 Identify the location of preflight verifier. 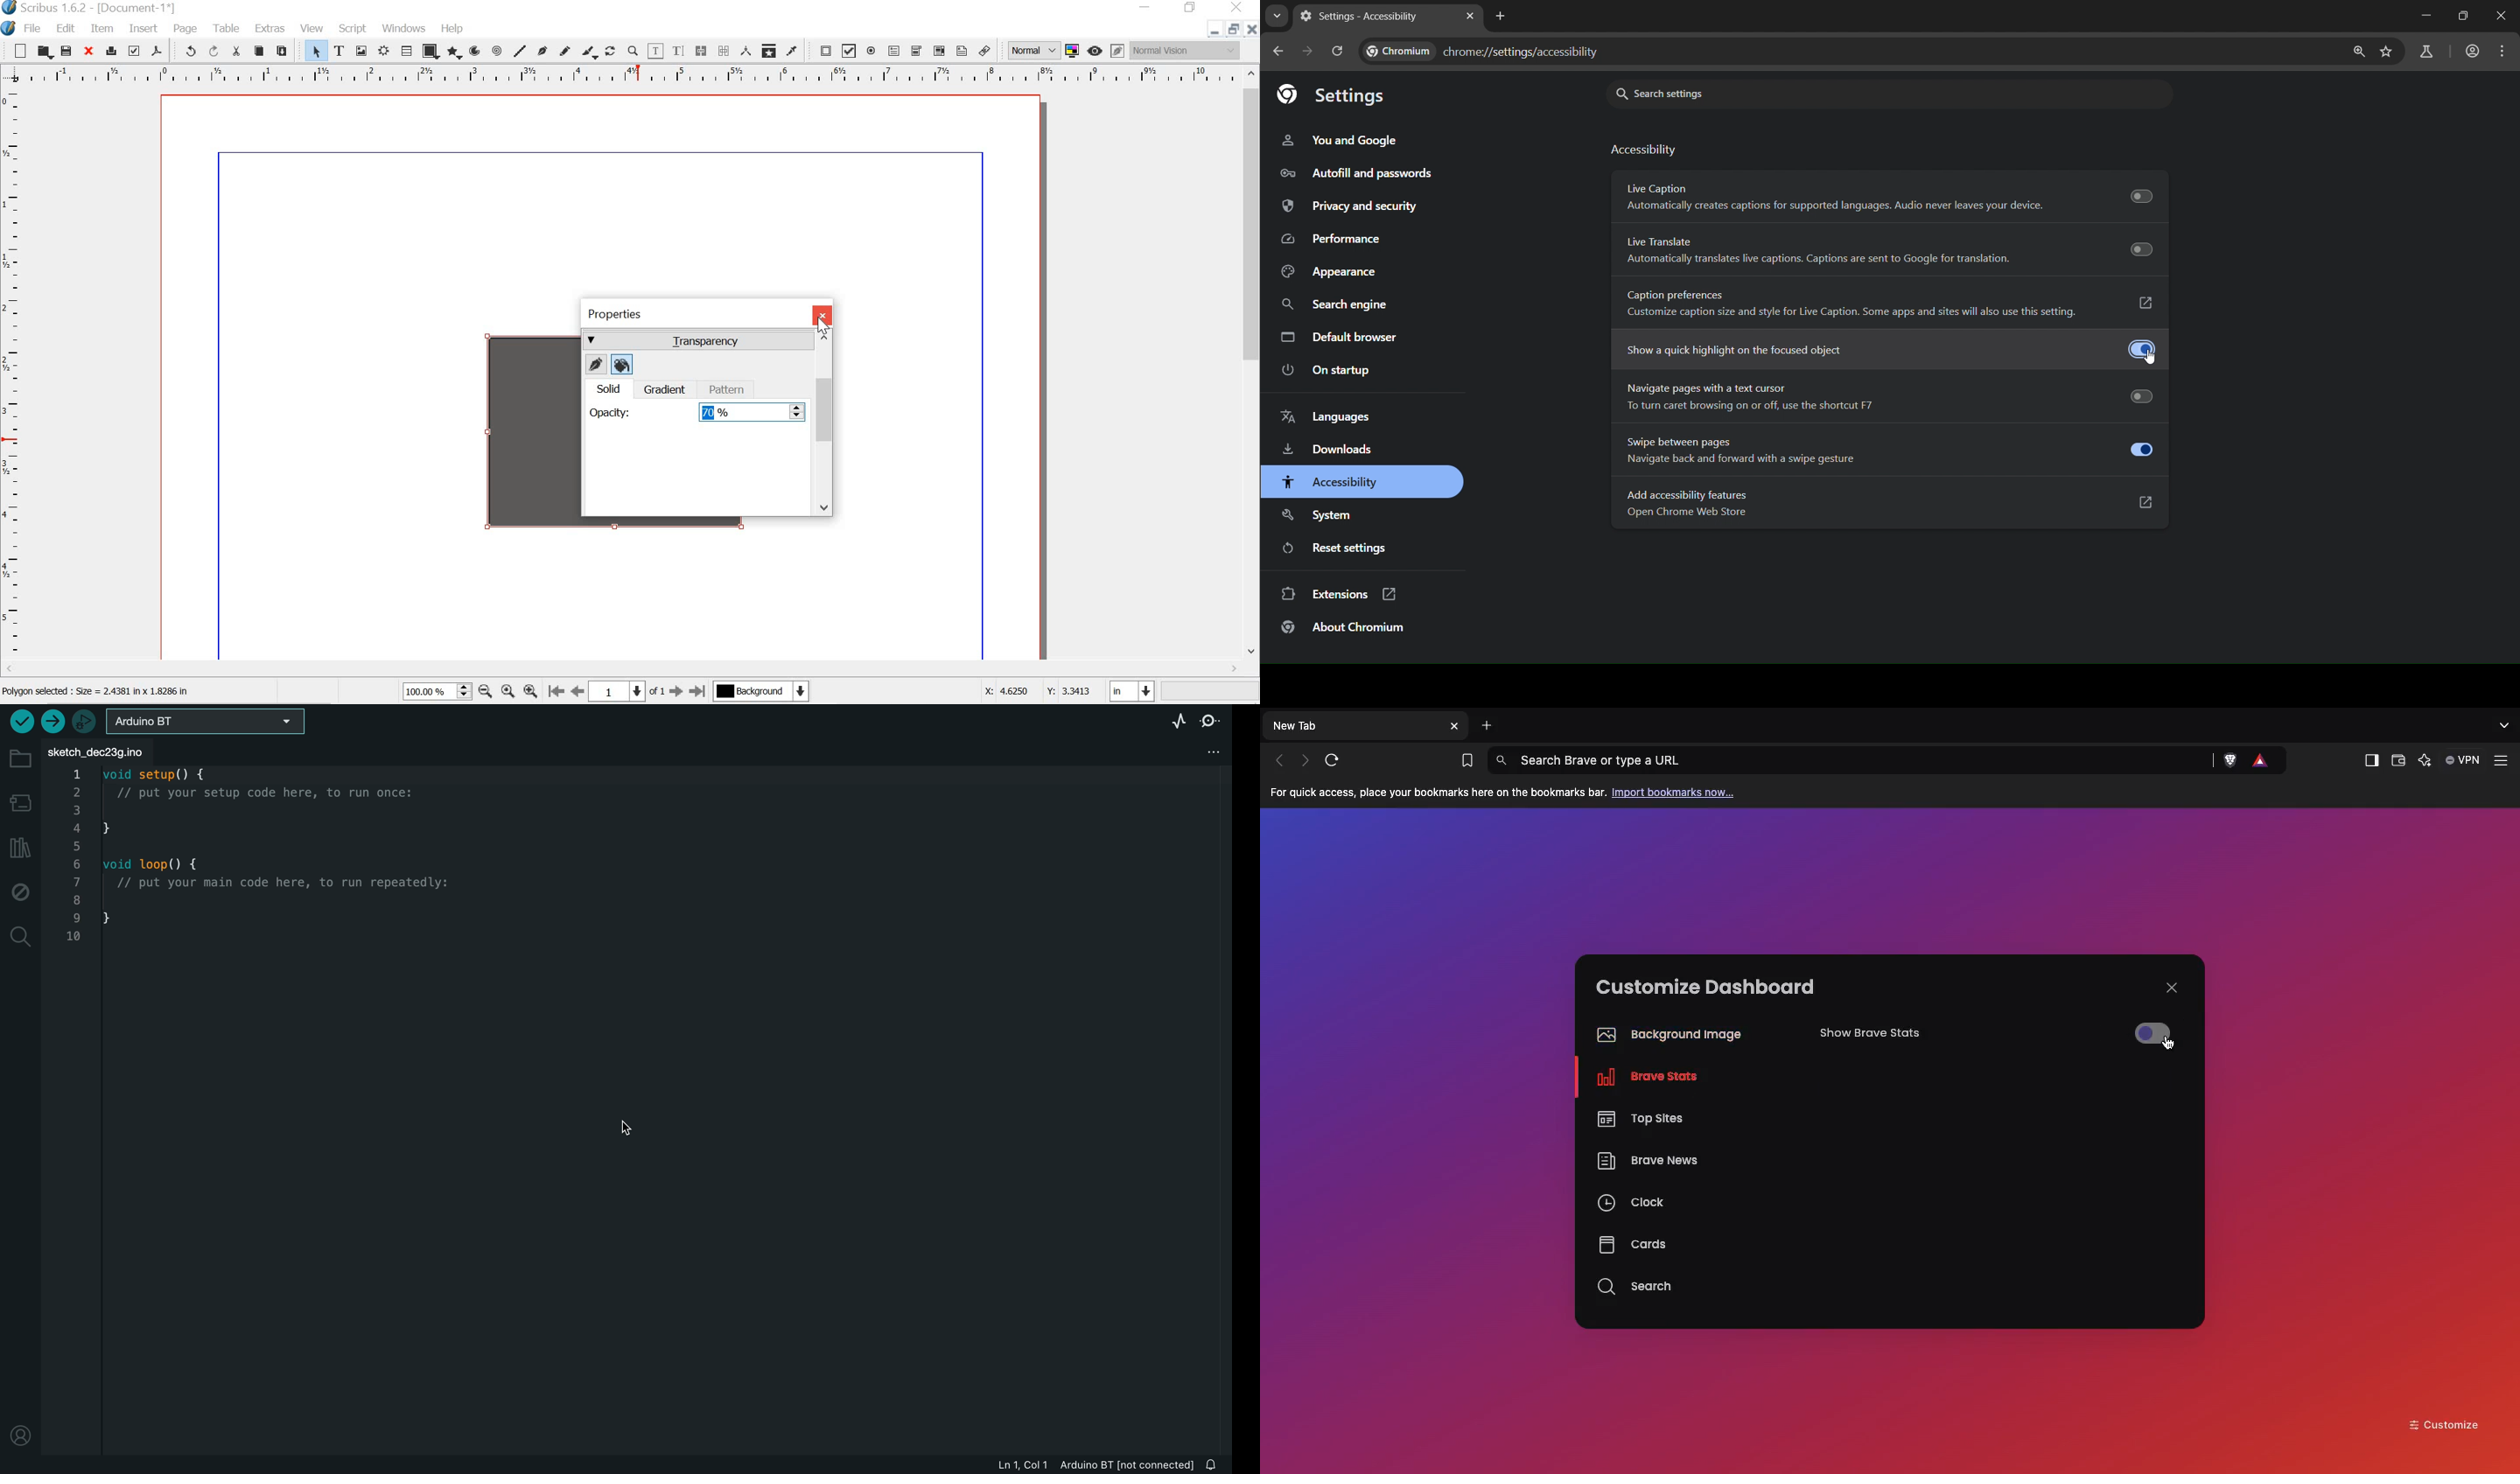
(133, 51).